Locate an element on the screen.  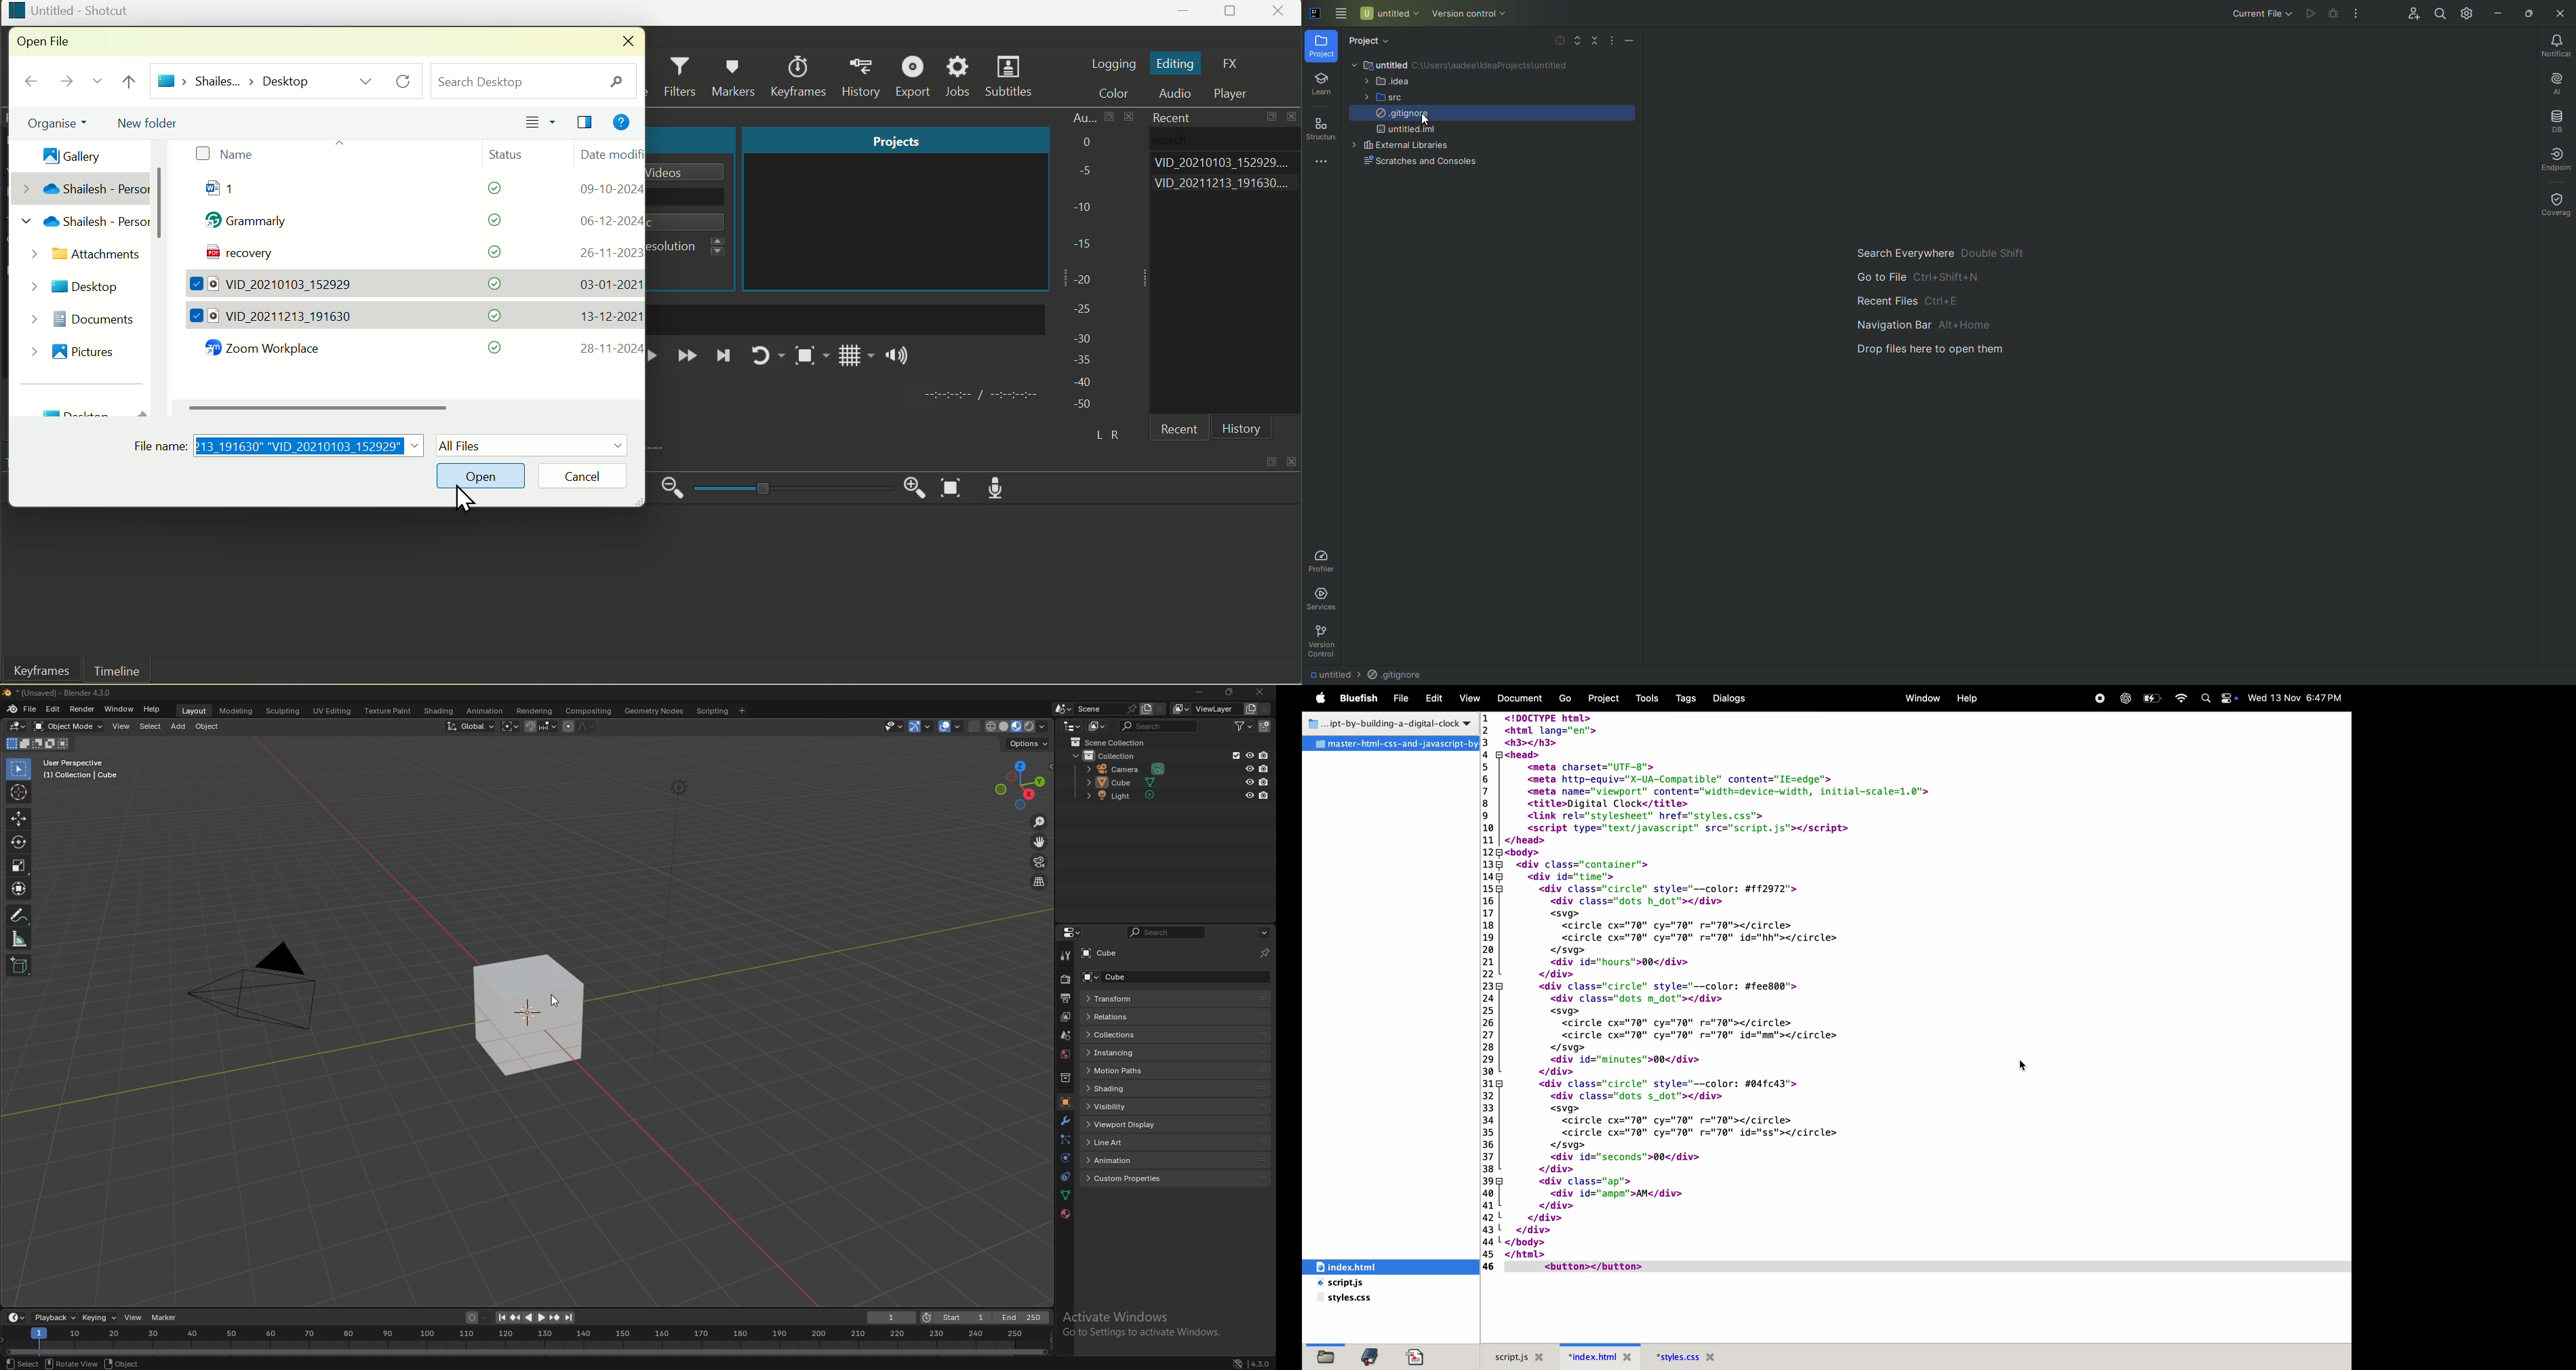
add is located at coordinates (179, 726).